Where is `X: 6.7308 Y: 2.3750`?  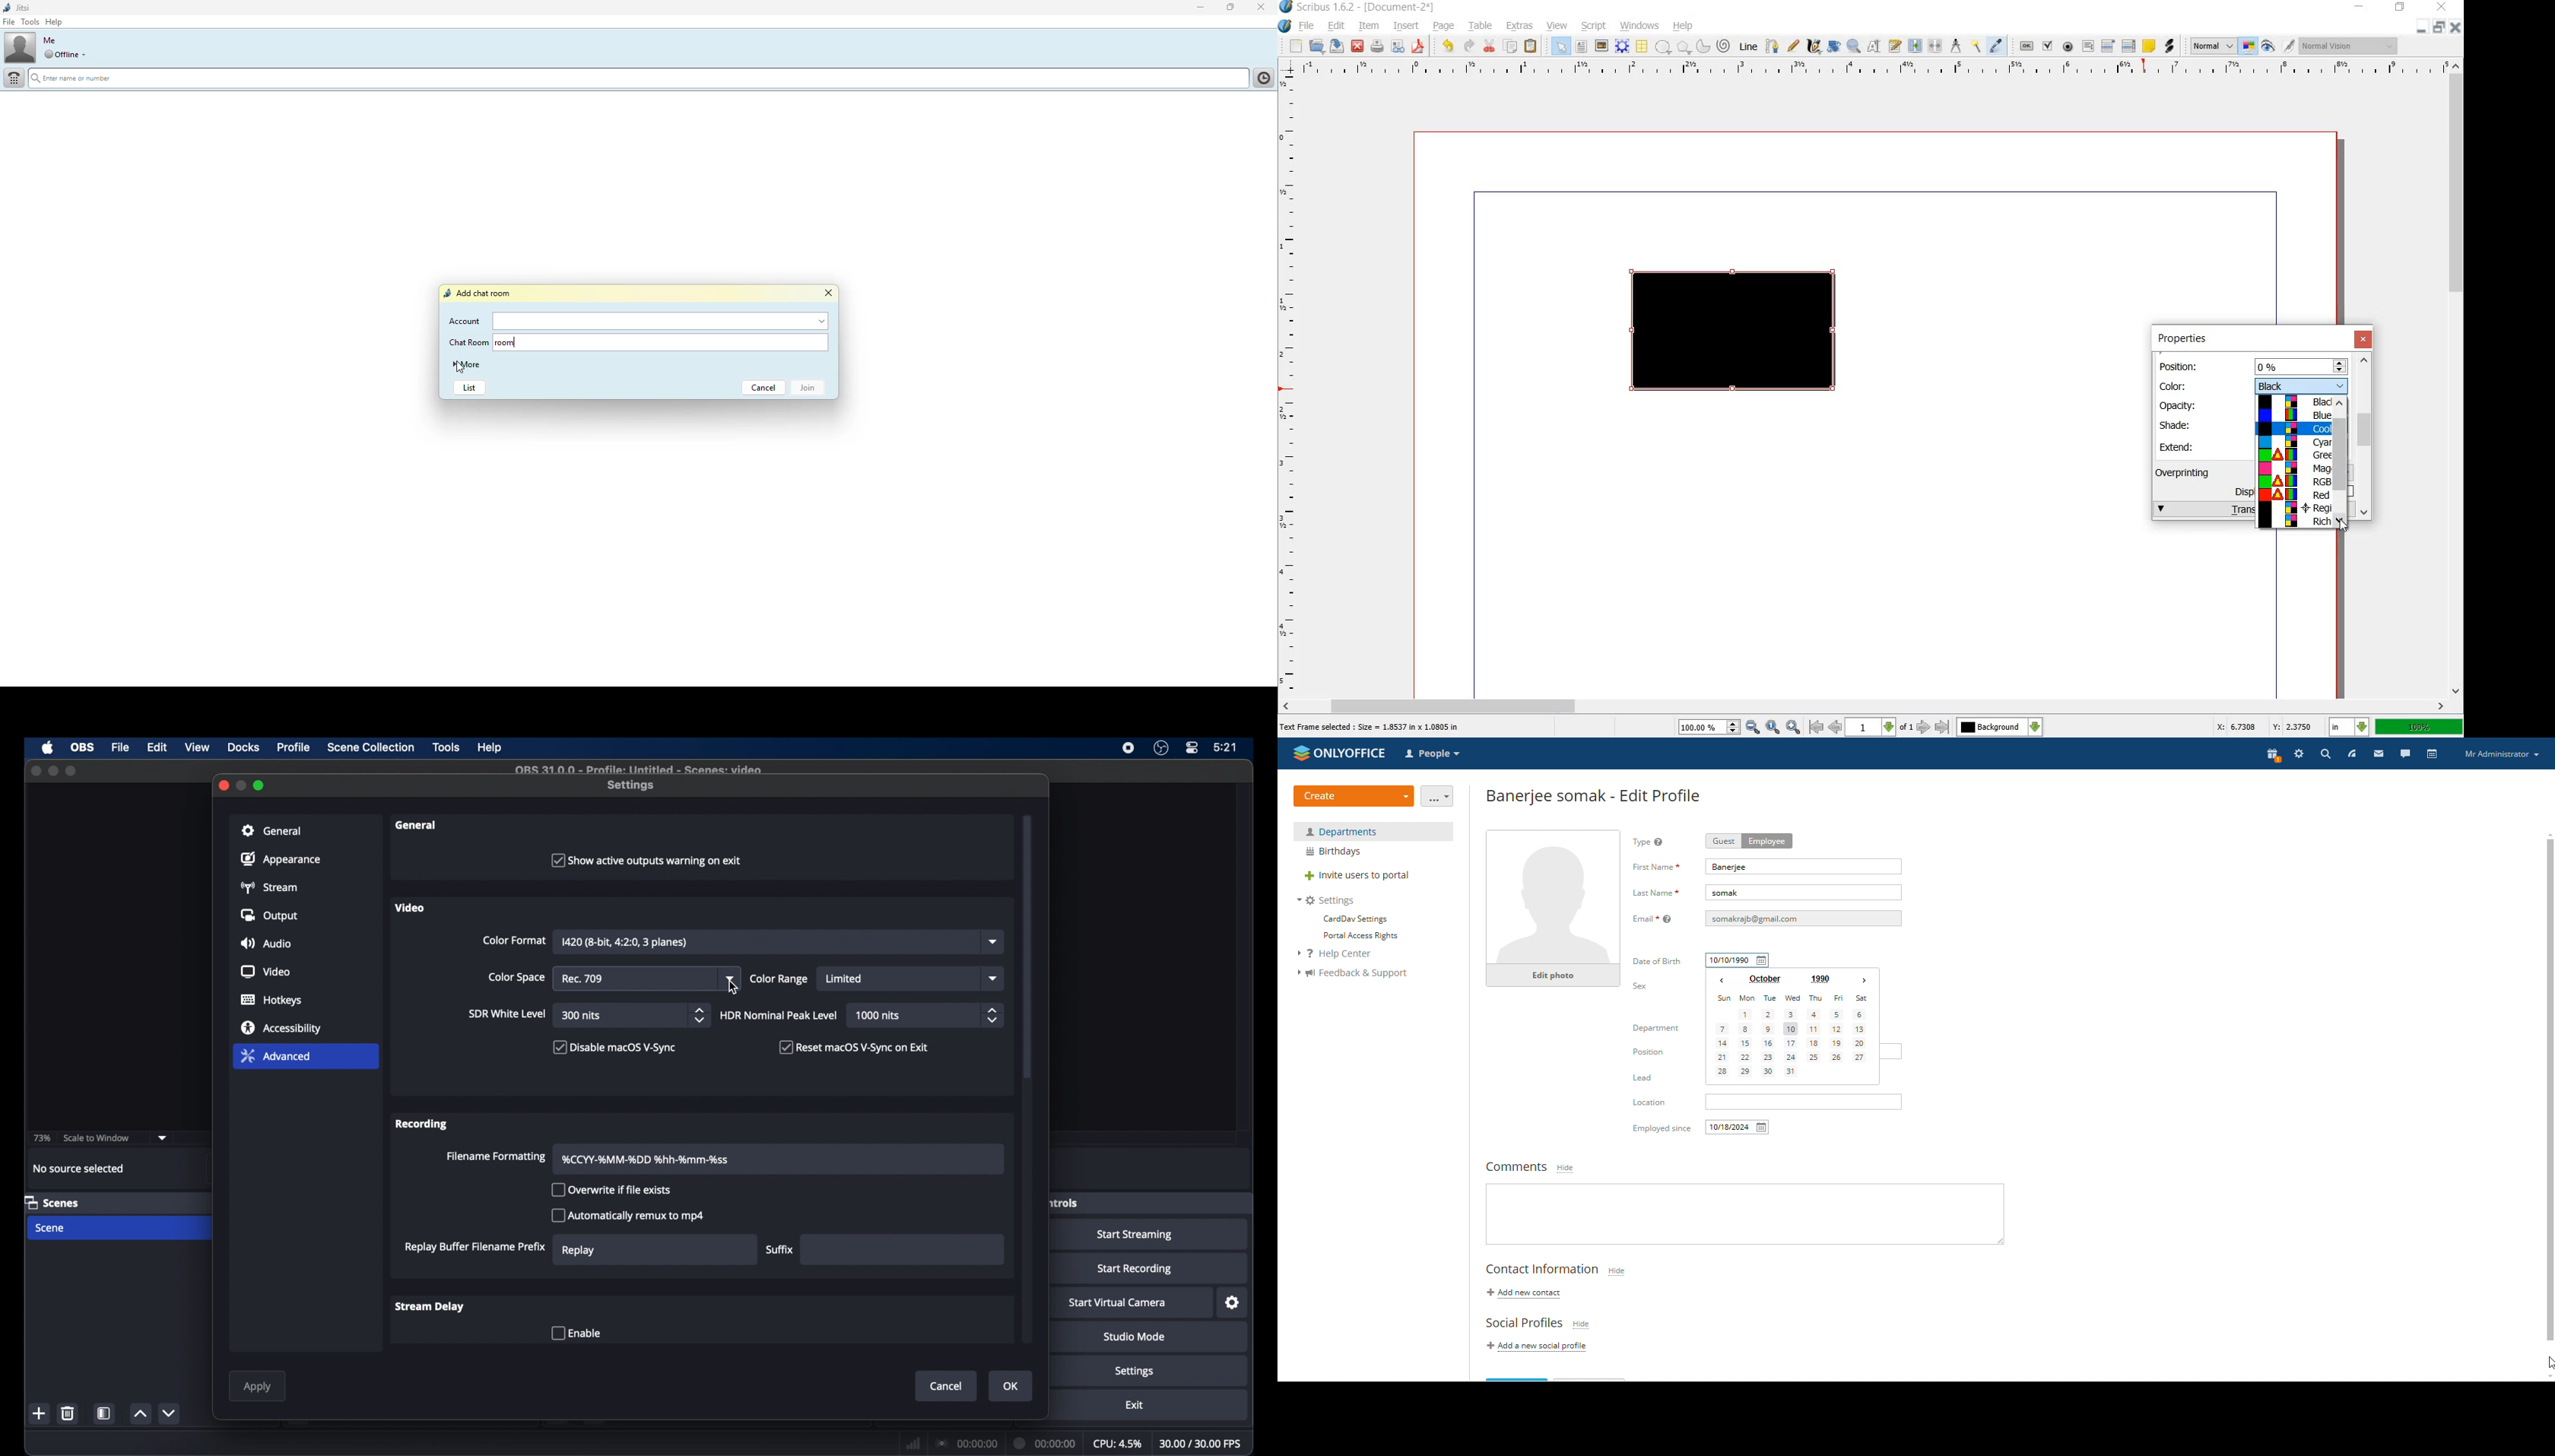
X: 6.7308 Y: 2.3750 is located at coordinates (2265, 726).